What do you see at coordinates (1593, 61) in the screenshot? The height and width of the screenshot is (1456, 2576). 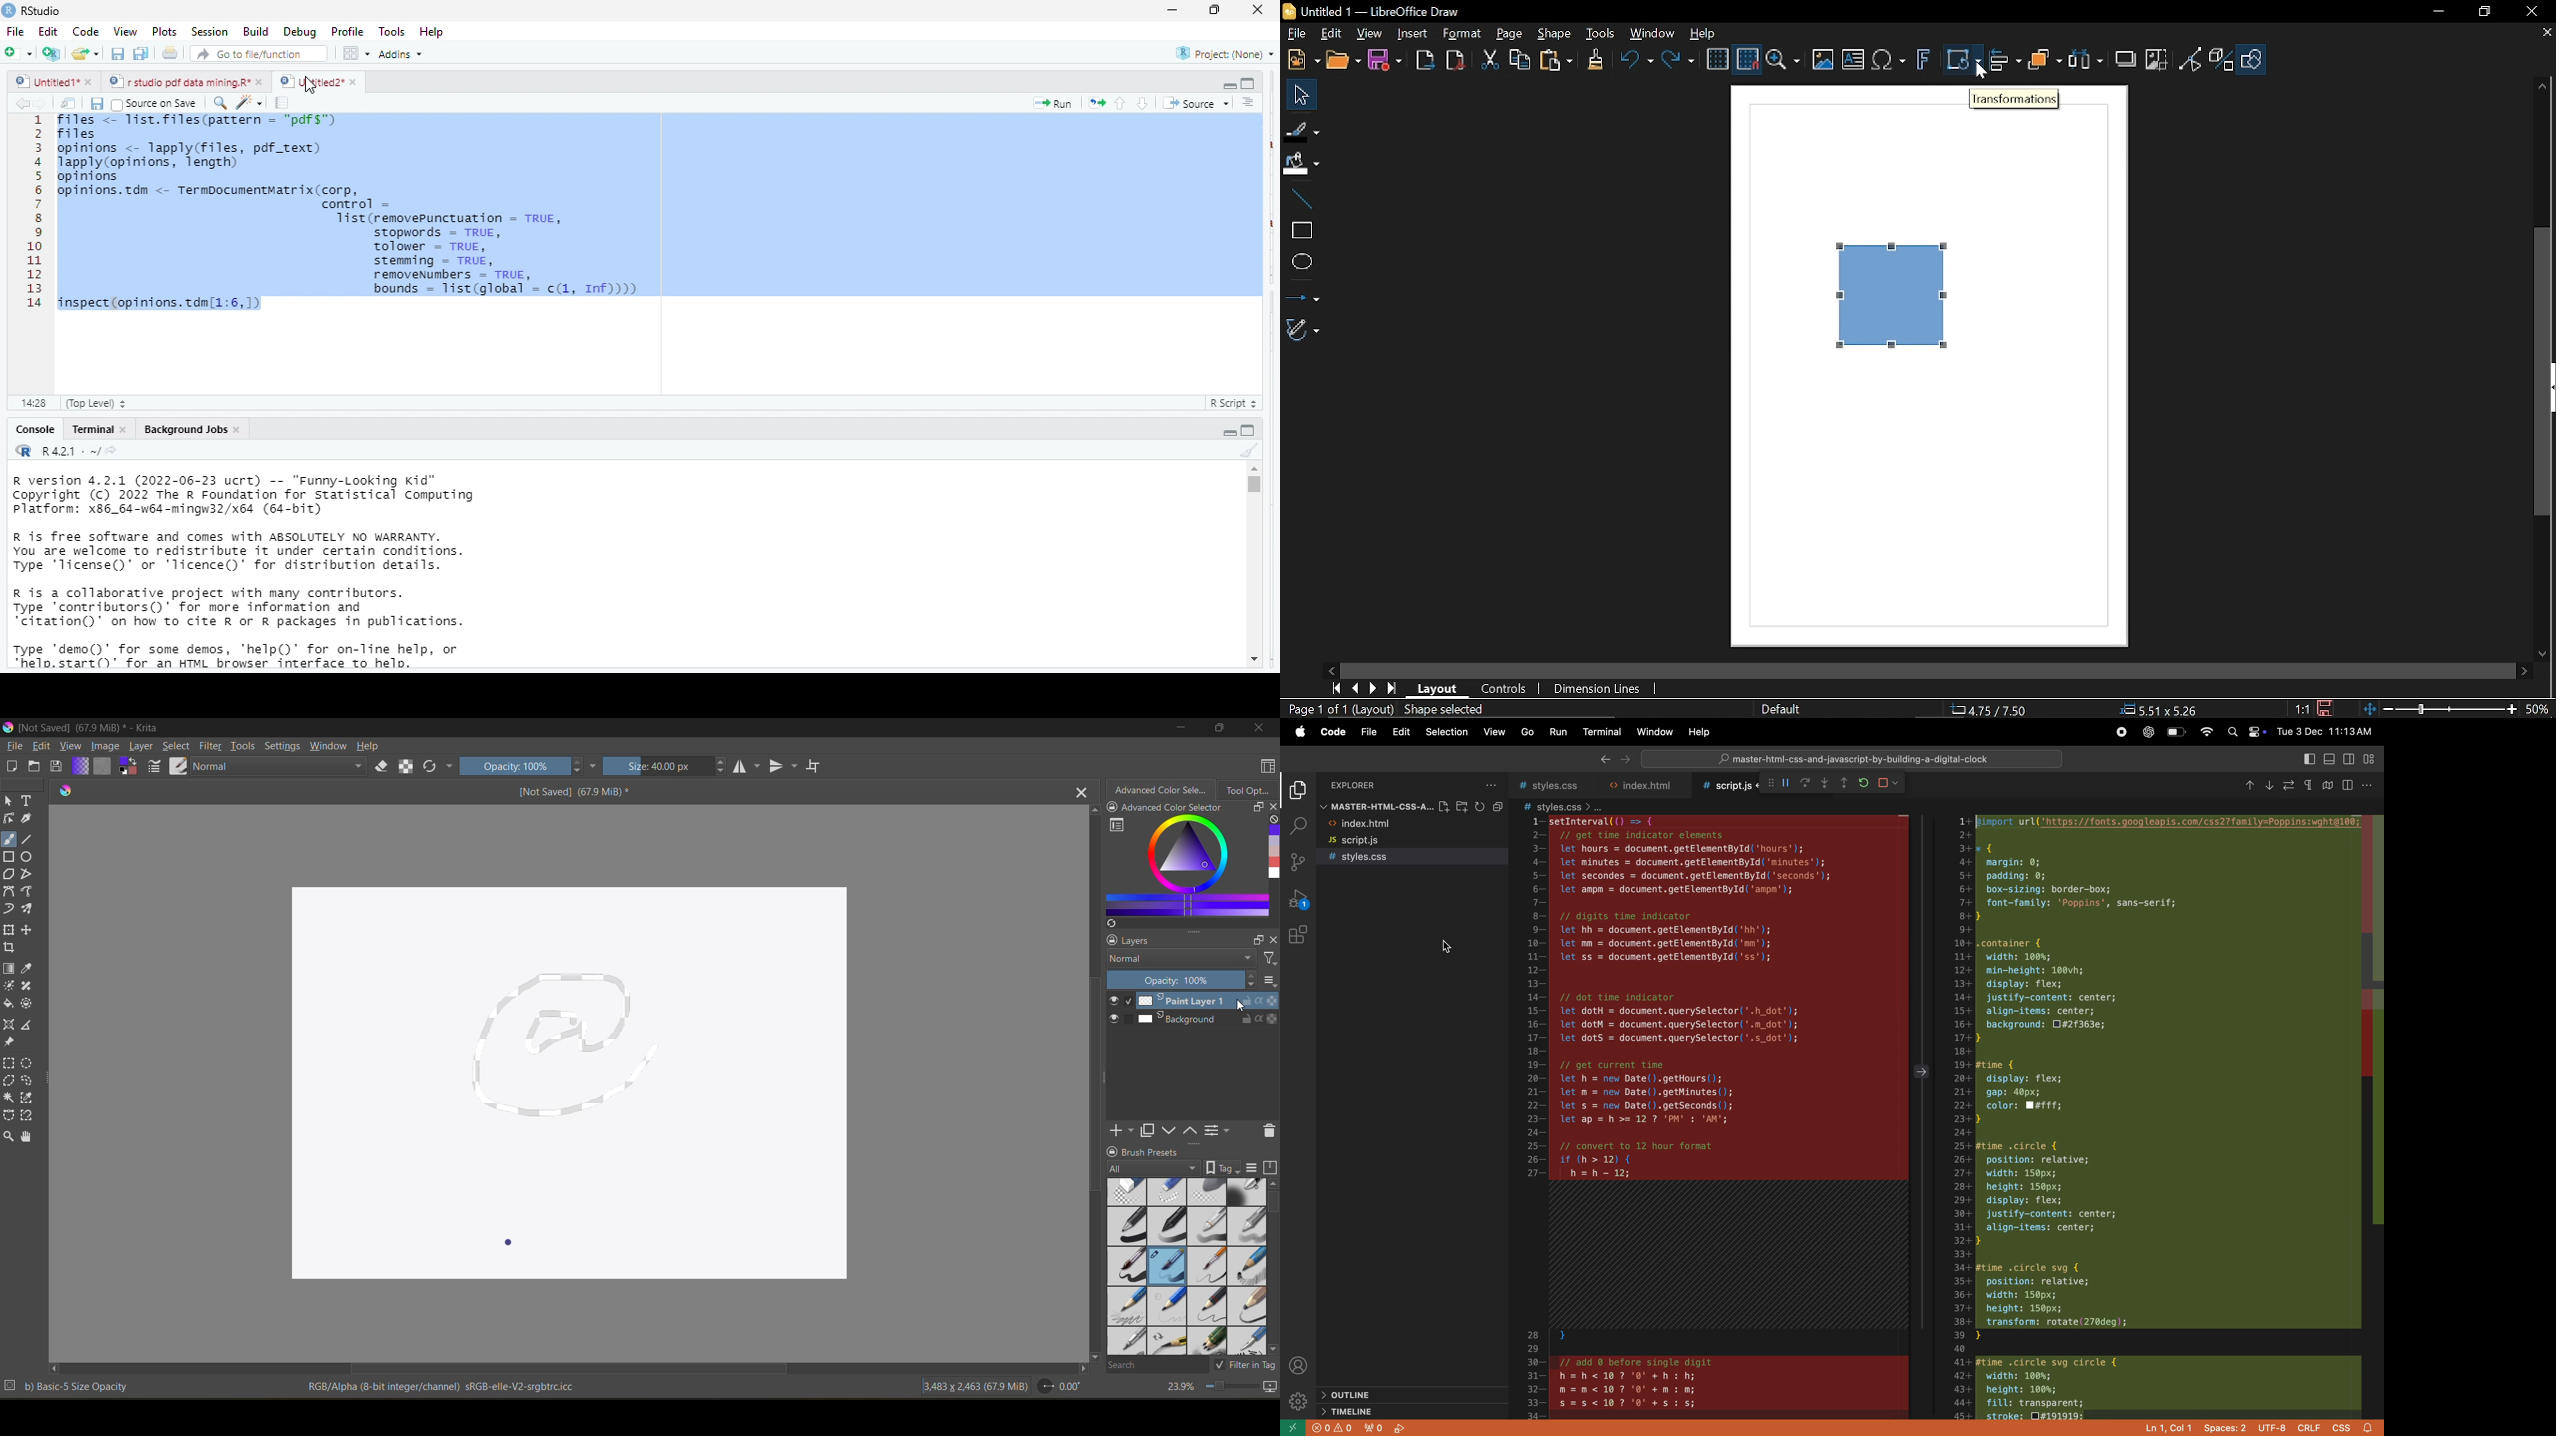 I see `Clone` at bounding box center [1593, 61].